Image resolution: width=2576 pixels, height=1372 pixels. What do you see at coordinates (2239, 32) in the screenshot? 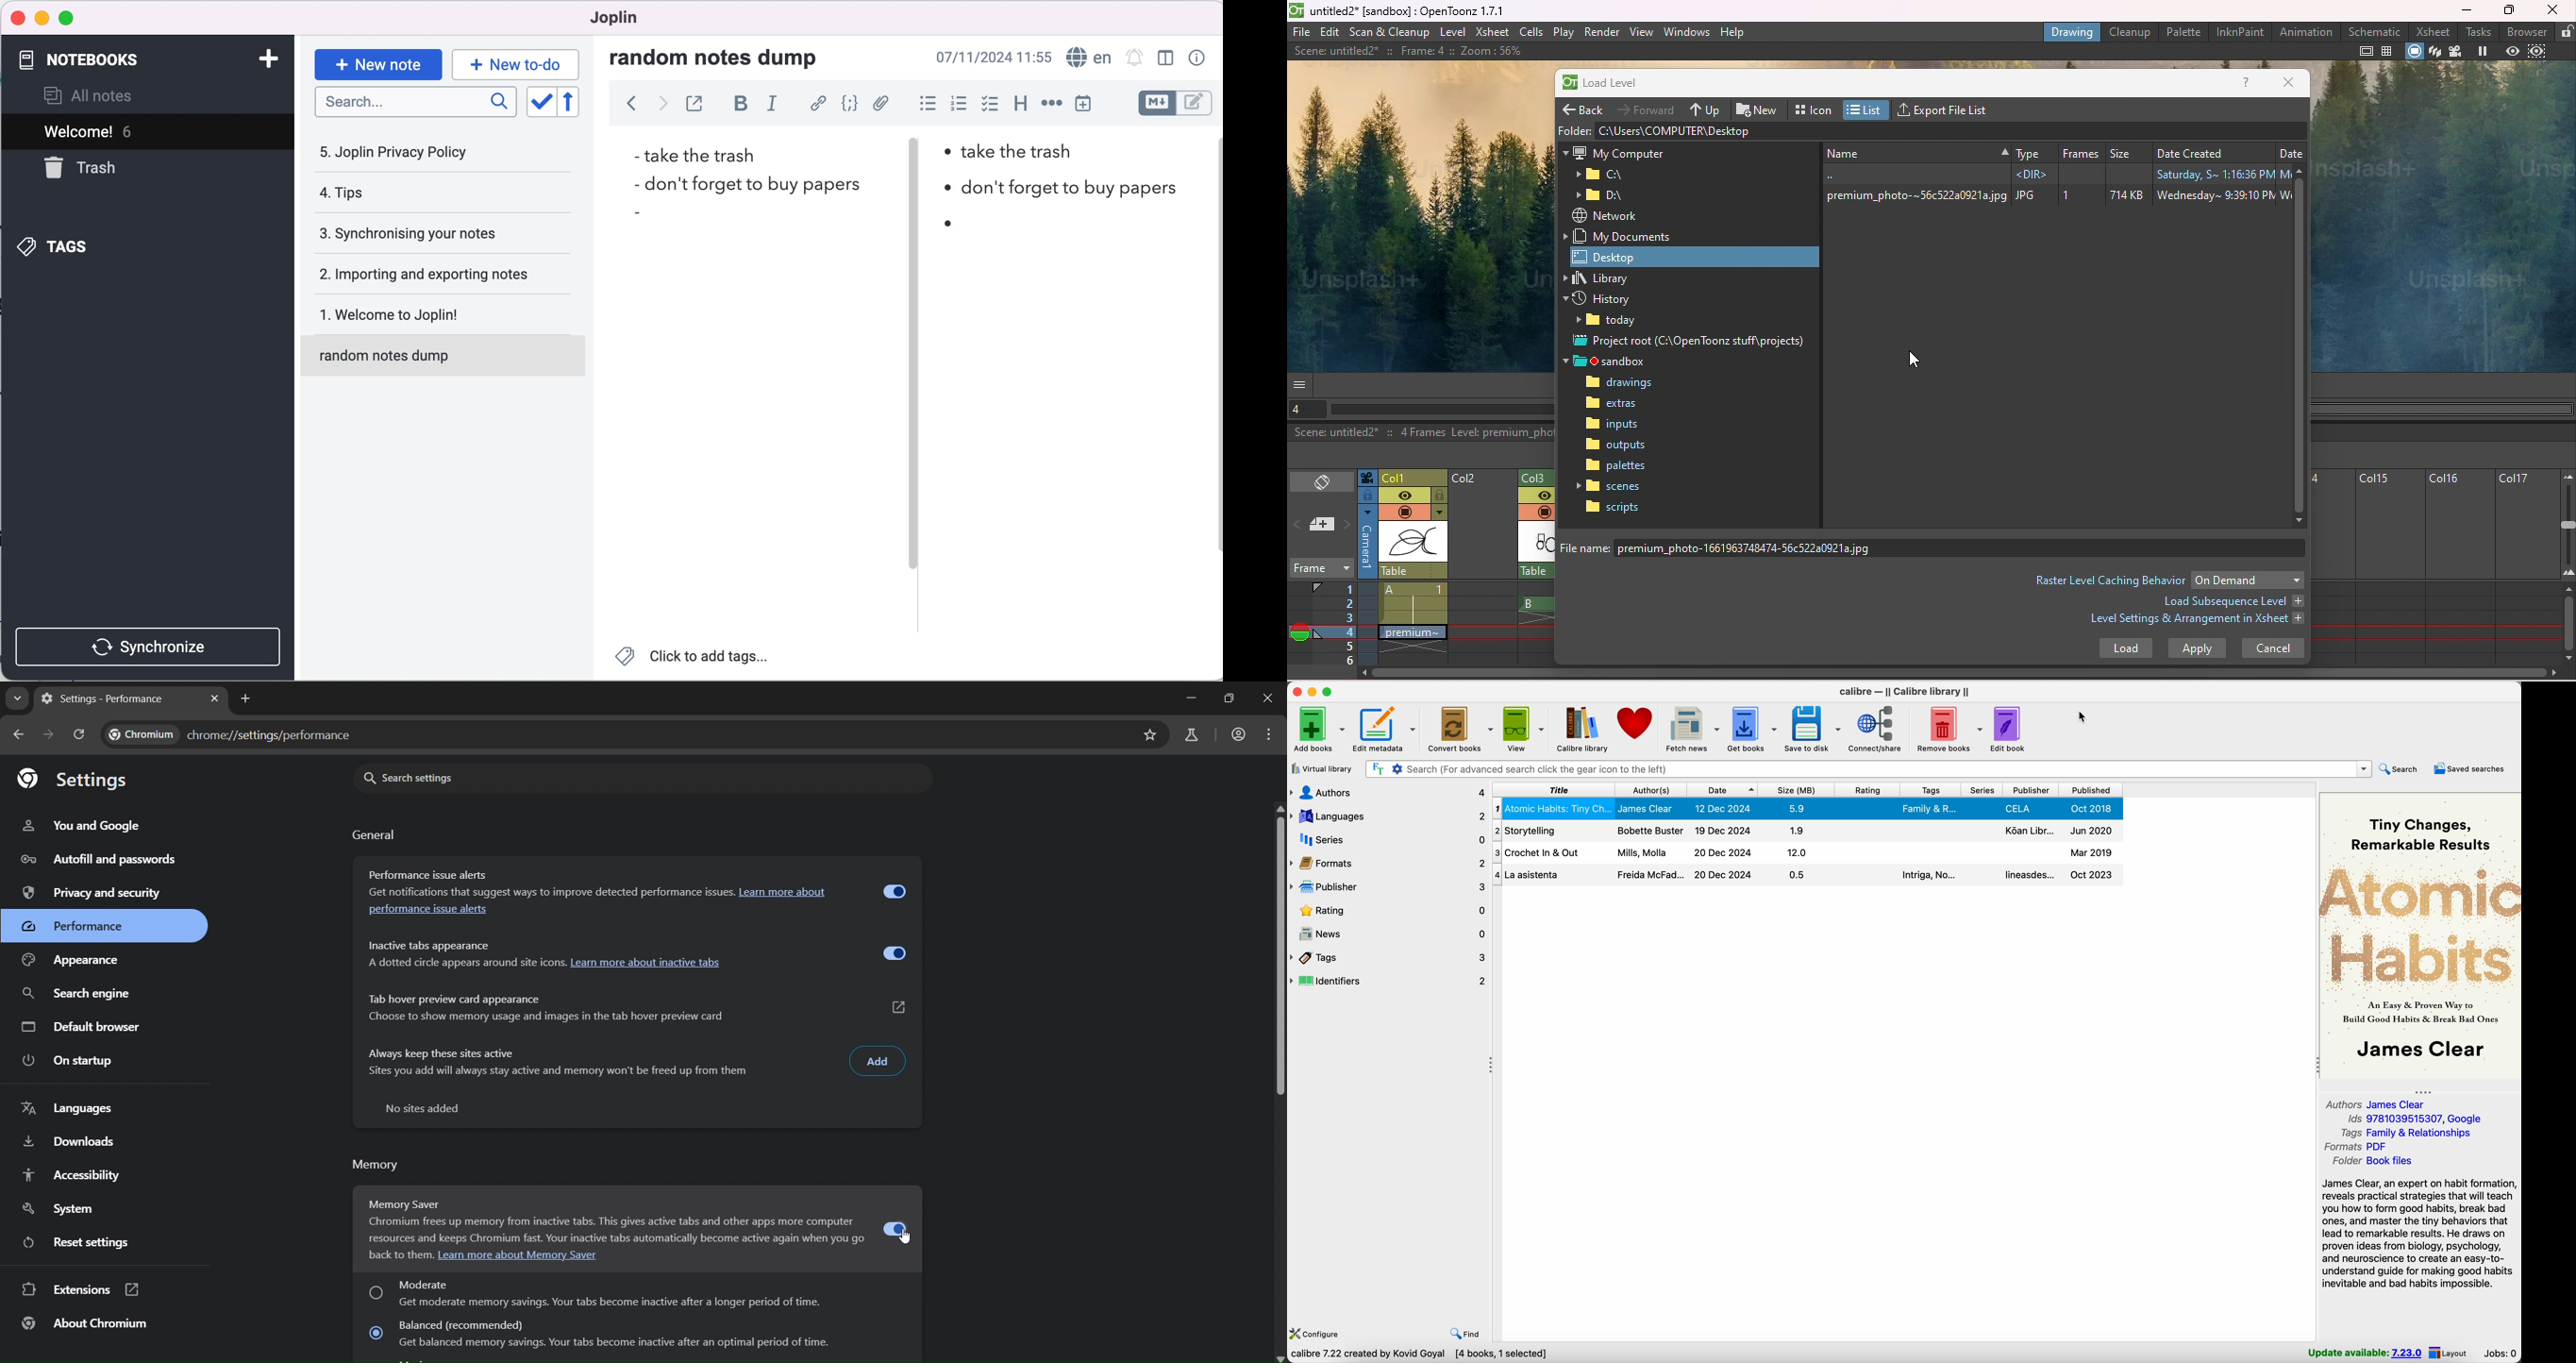
I see `InknPaint` at bounding box center [2239, 32].